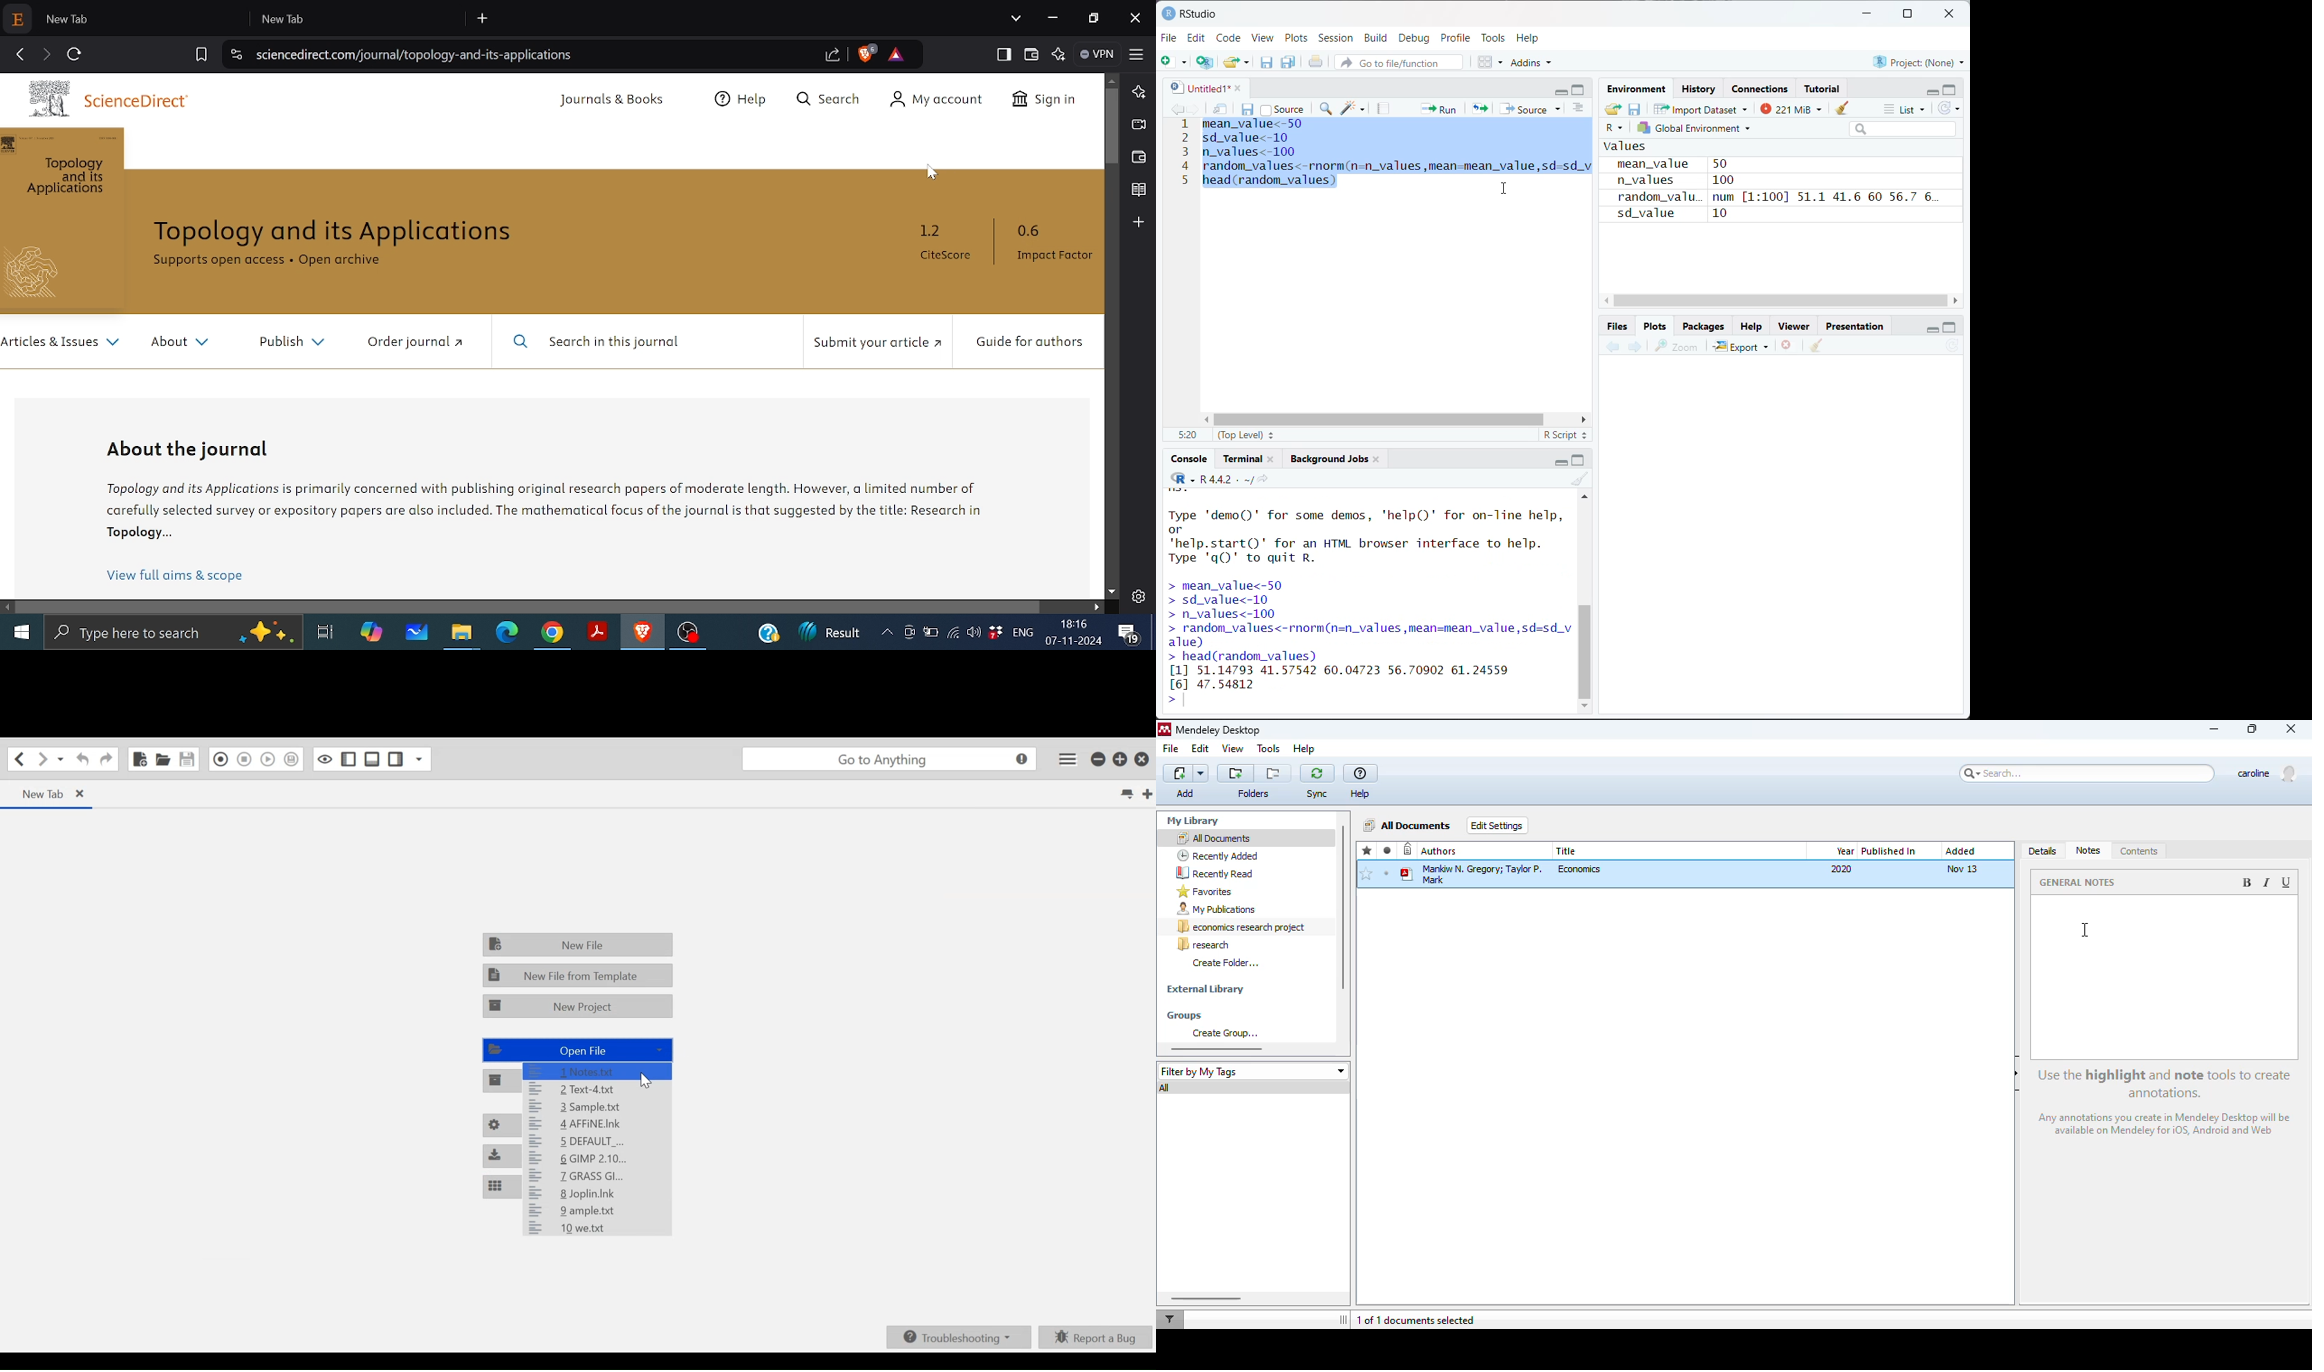 The height and width of the screenshot is (1372, 2324). Describe the element at coordinates (1567, 851) in the screenshot. I see `title` at that location.